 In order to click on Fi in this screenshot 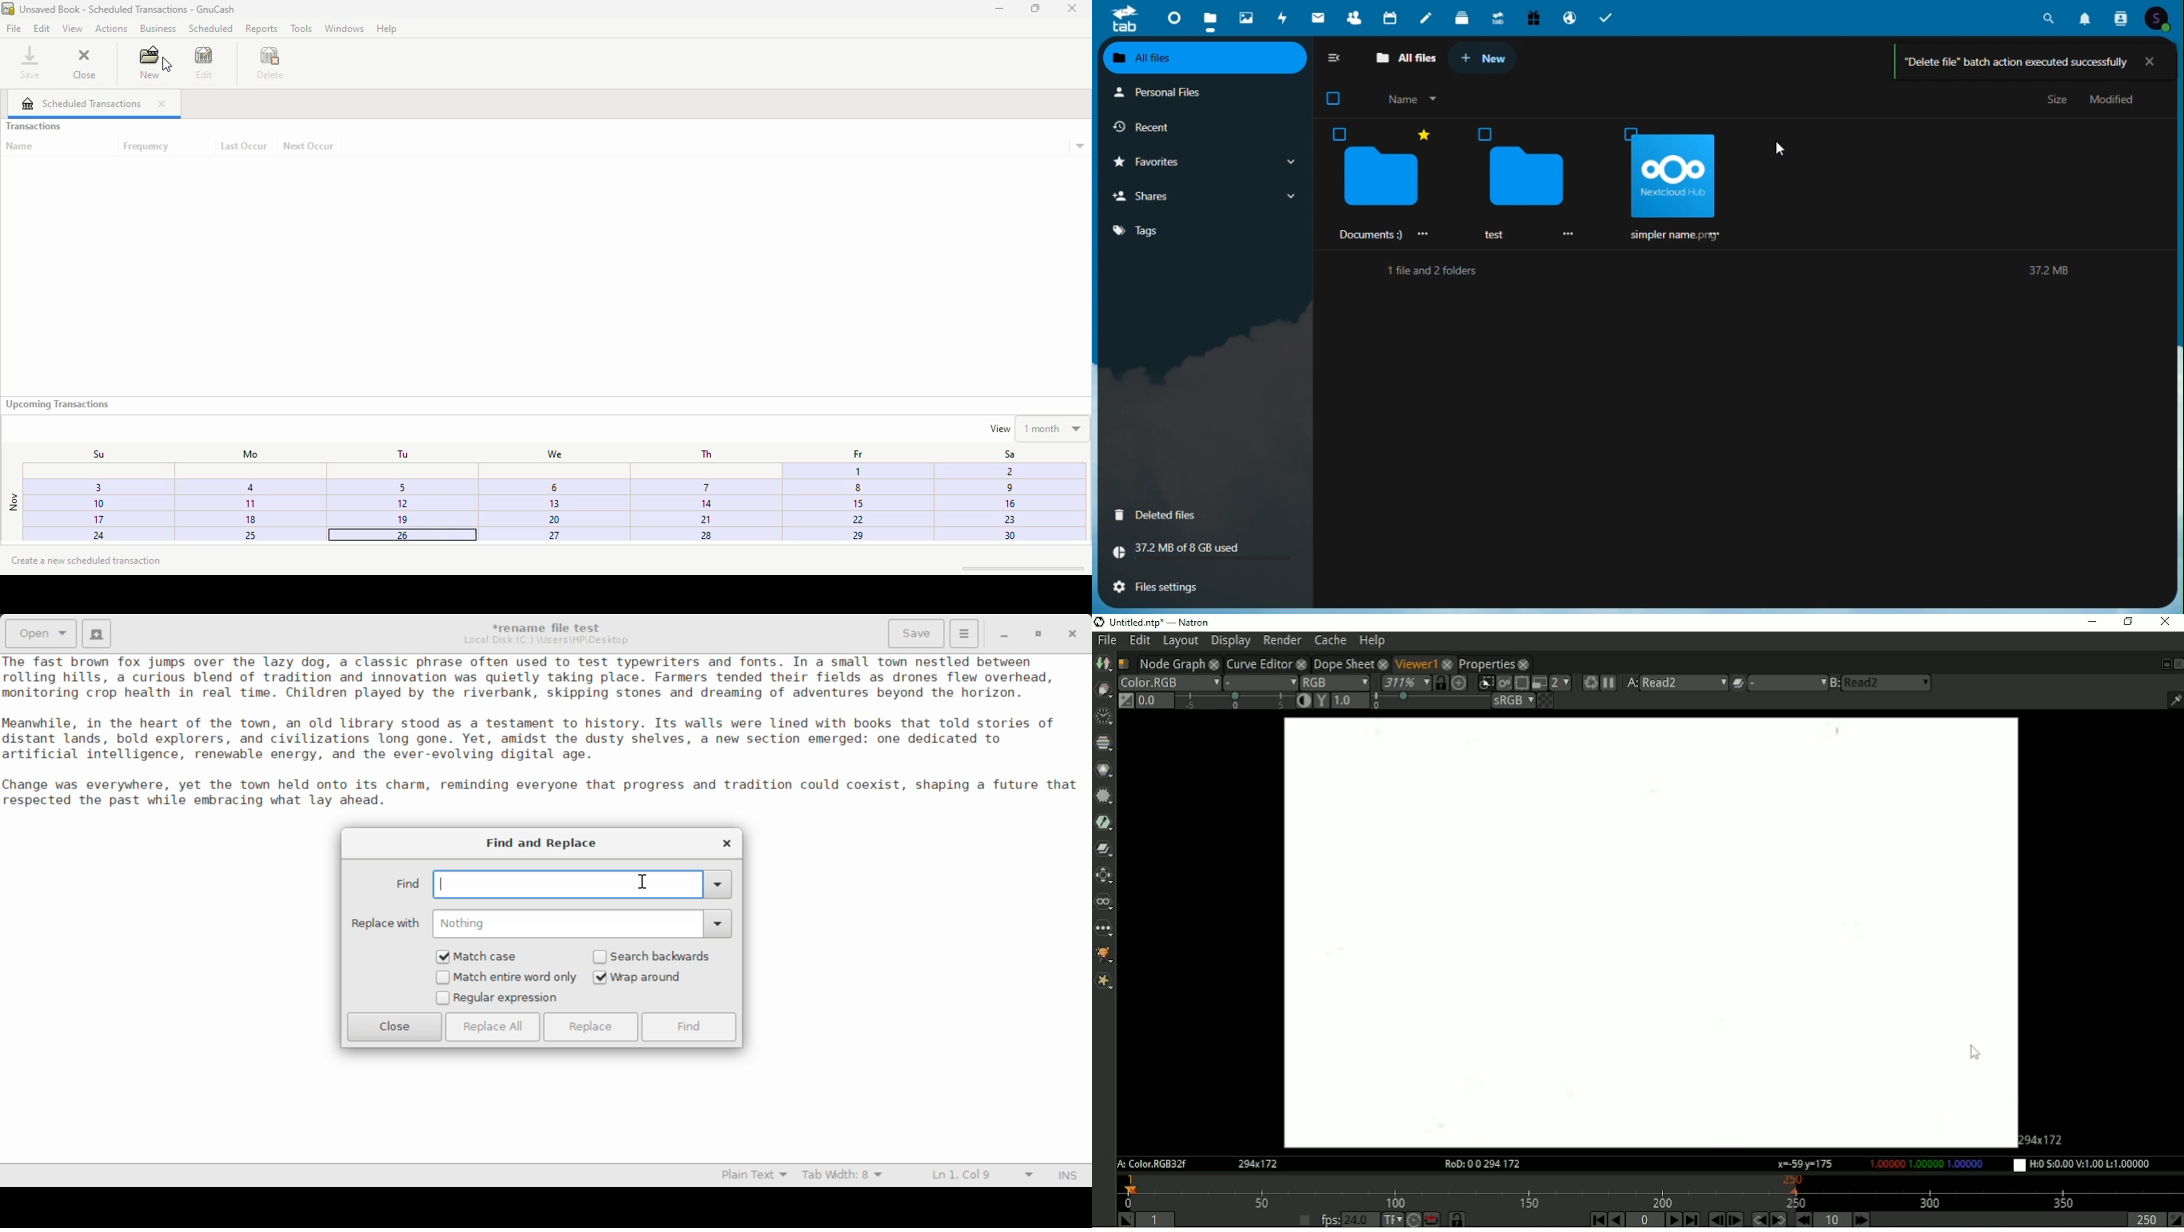, I will do `click(1006, 471)`.